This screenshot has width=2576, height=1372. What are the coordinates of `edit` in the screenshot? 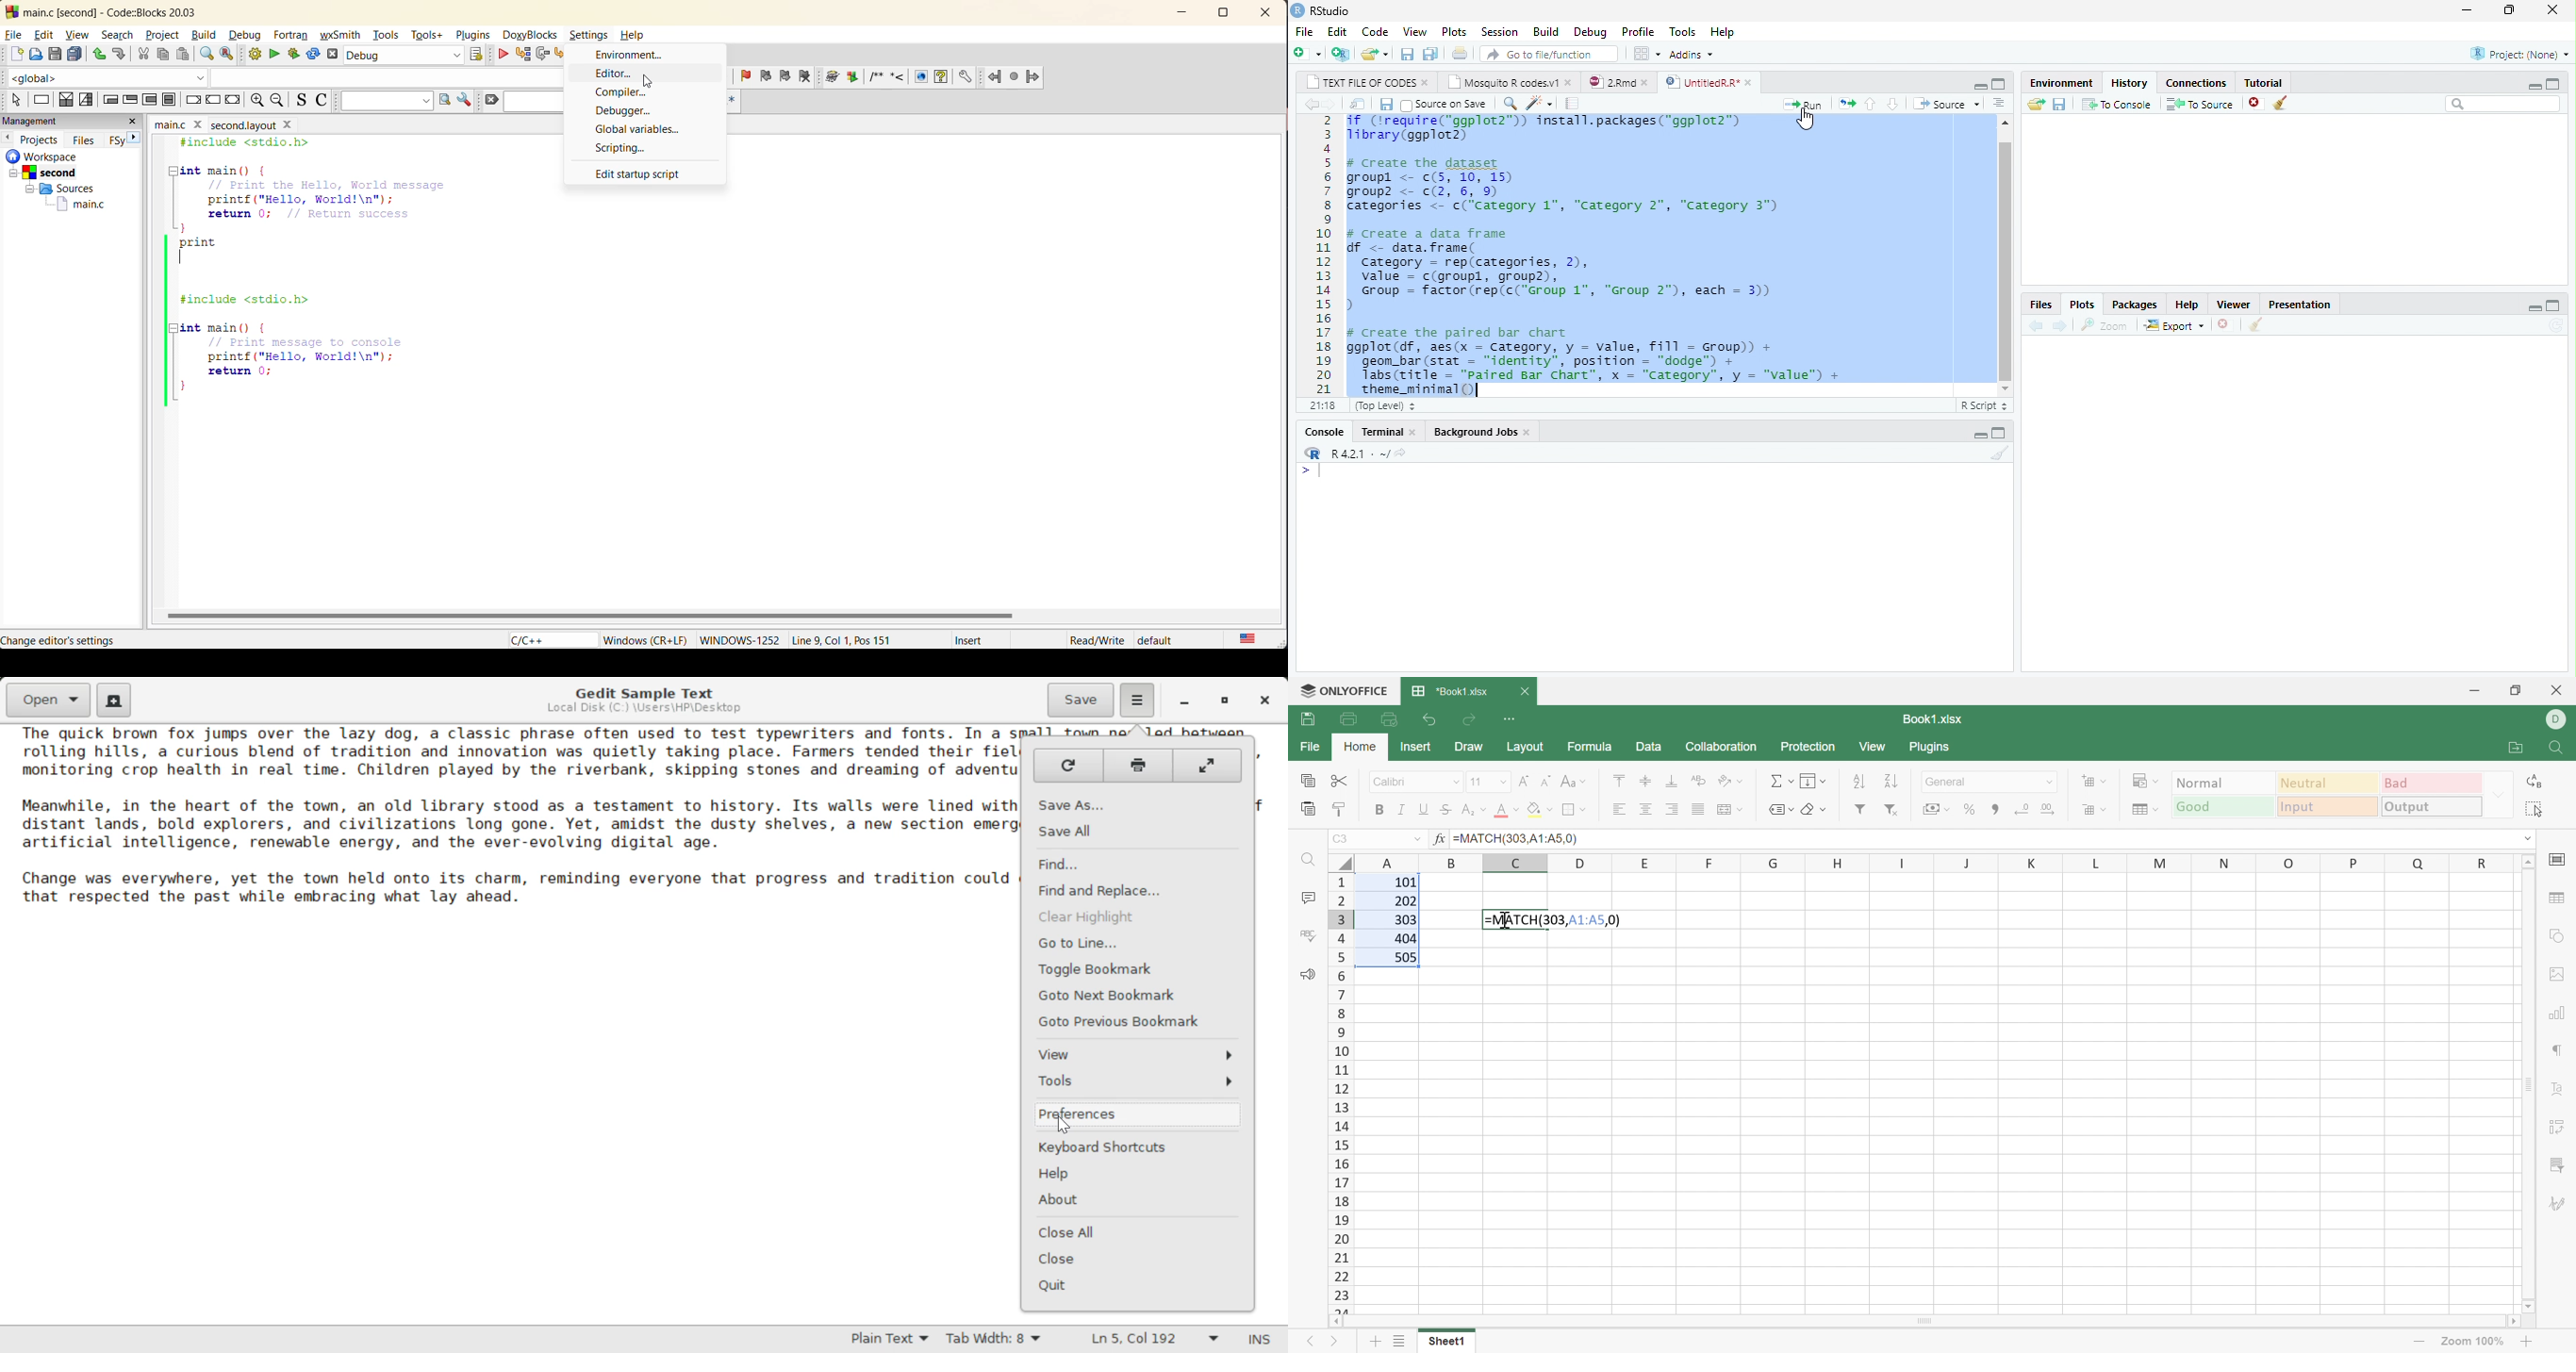 It's located at (1334, 31).